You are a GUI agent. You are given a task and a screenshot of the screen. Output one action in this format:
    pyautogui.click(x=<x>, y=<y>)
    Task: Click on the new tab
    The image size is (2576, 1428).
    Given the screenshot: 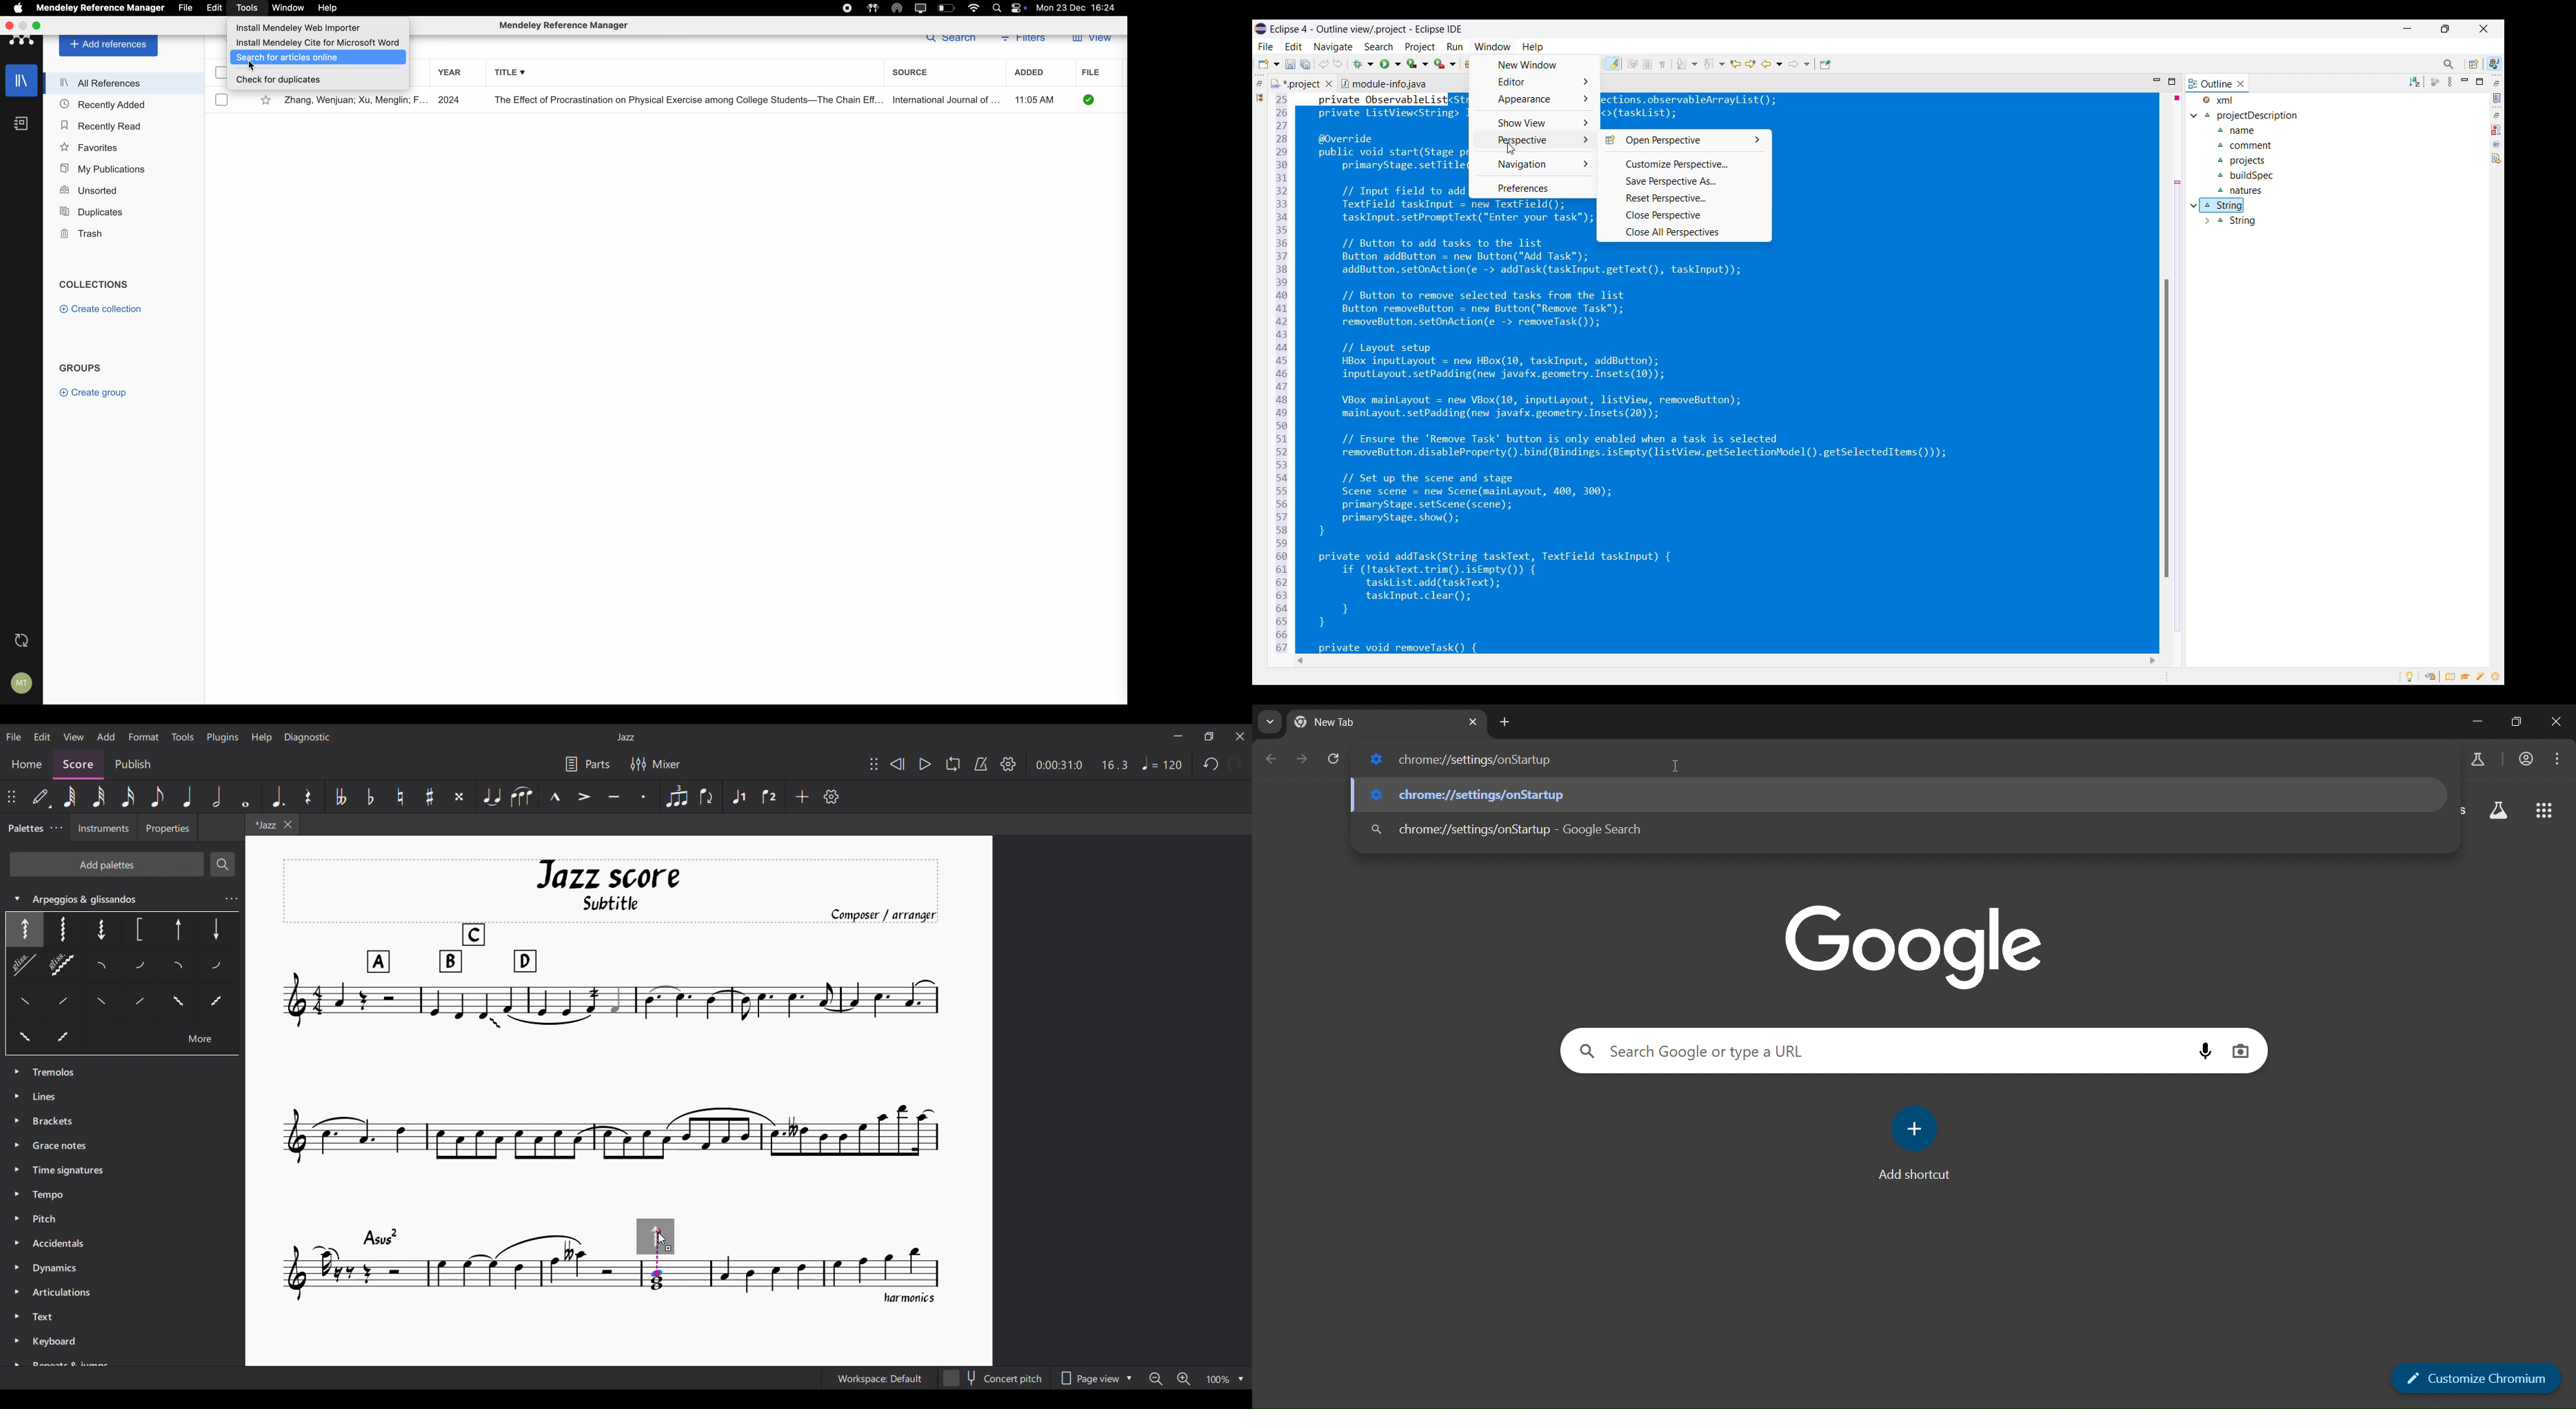 What is the action you would take?
    pyautogui.click(x=1505, y=721)
    